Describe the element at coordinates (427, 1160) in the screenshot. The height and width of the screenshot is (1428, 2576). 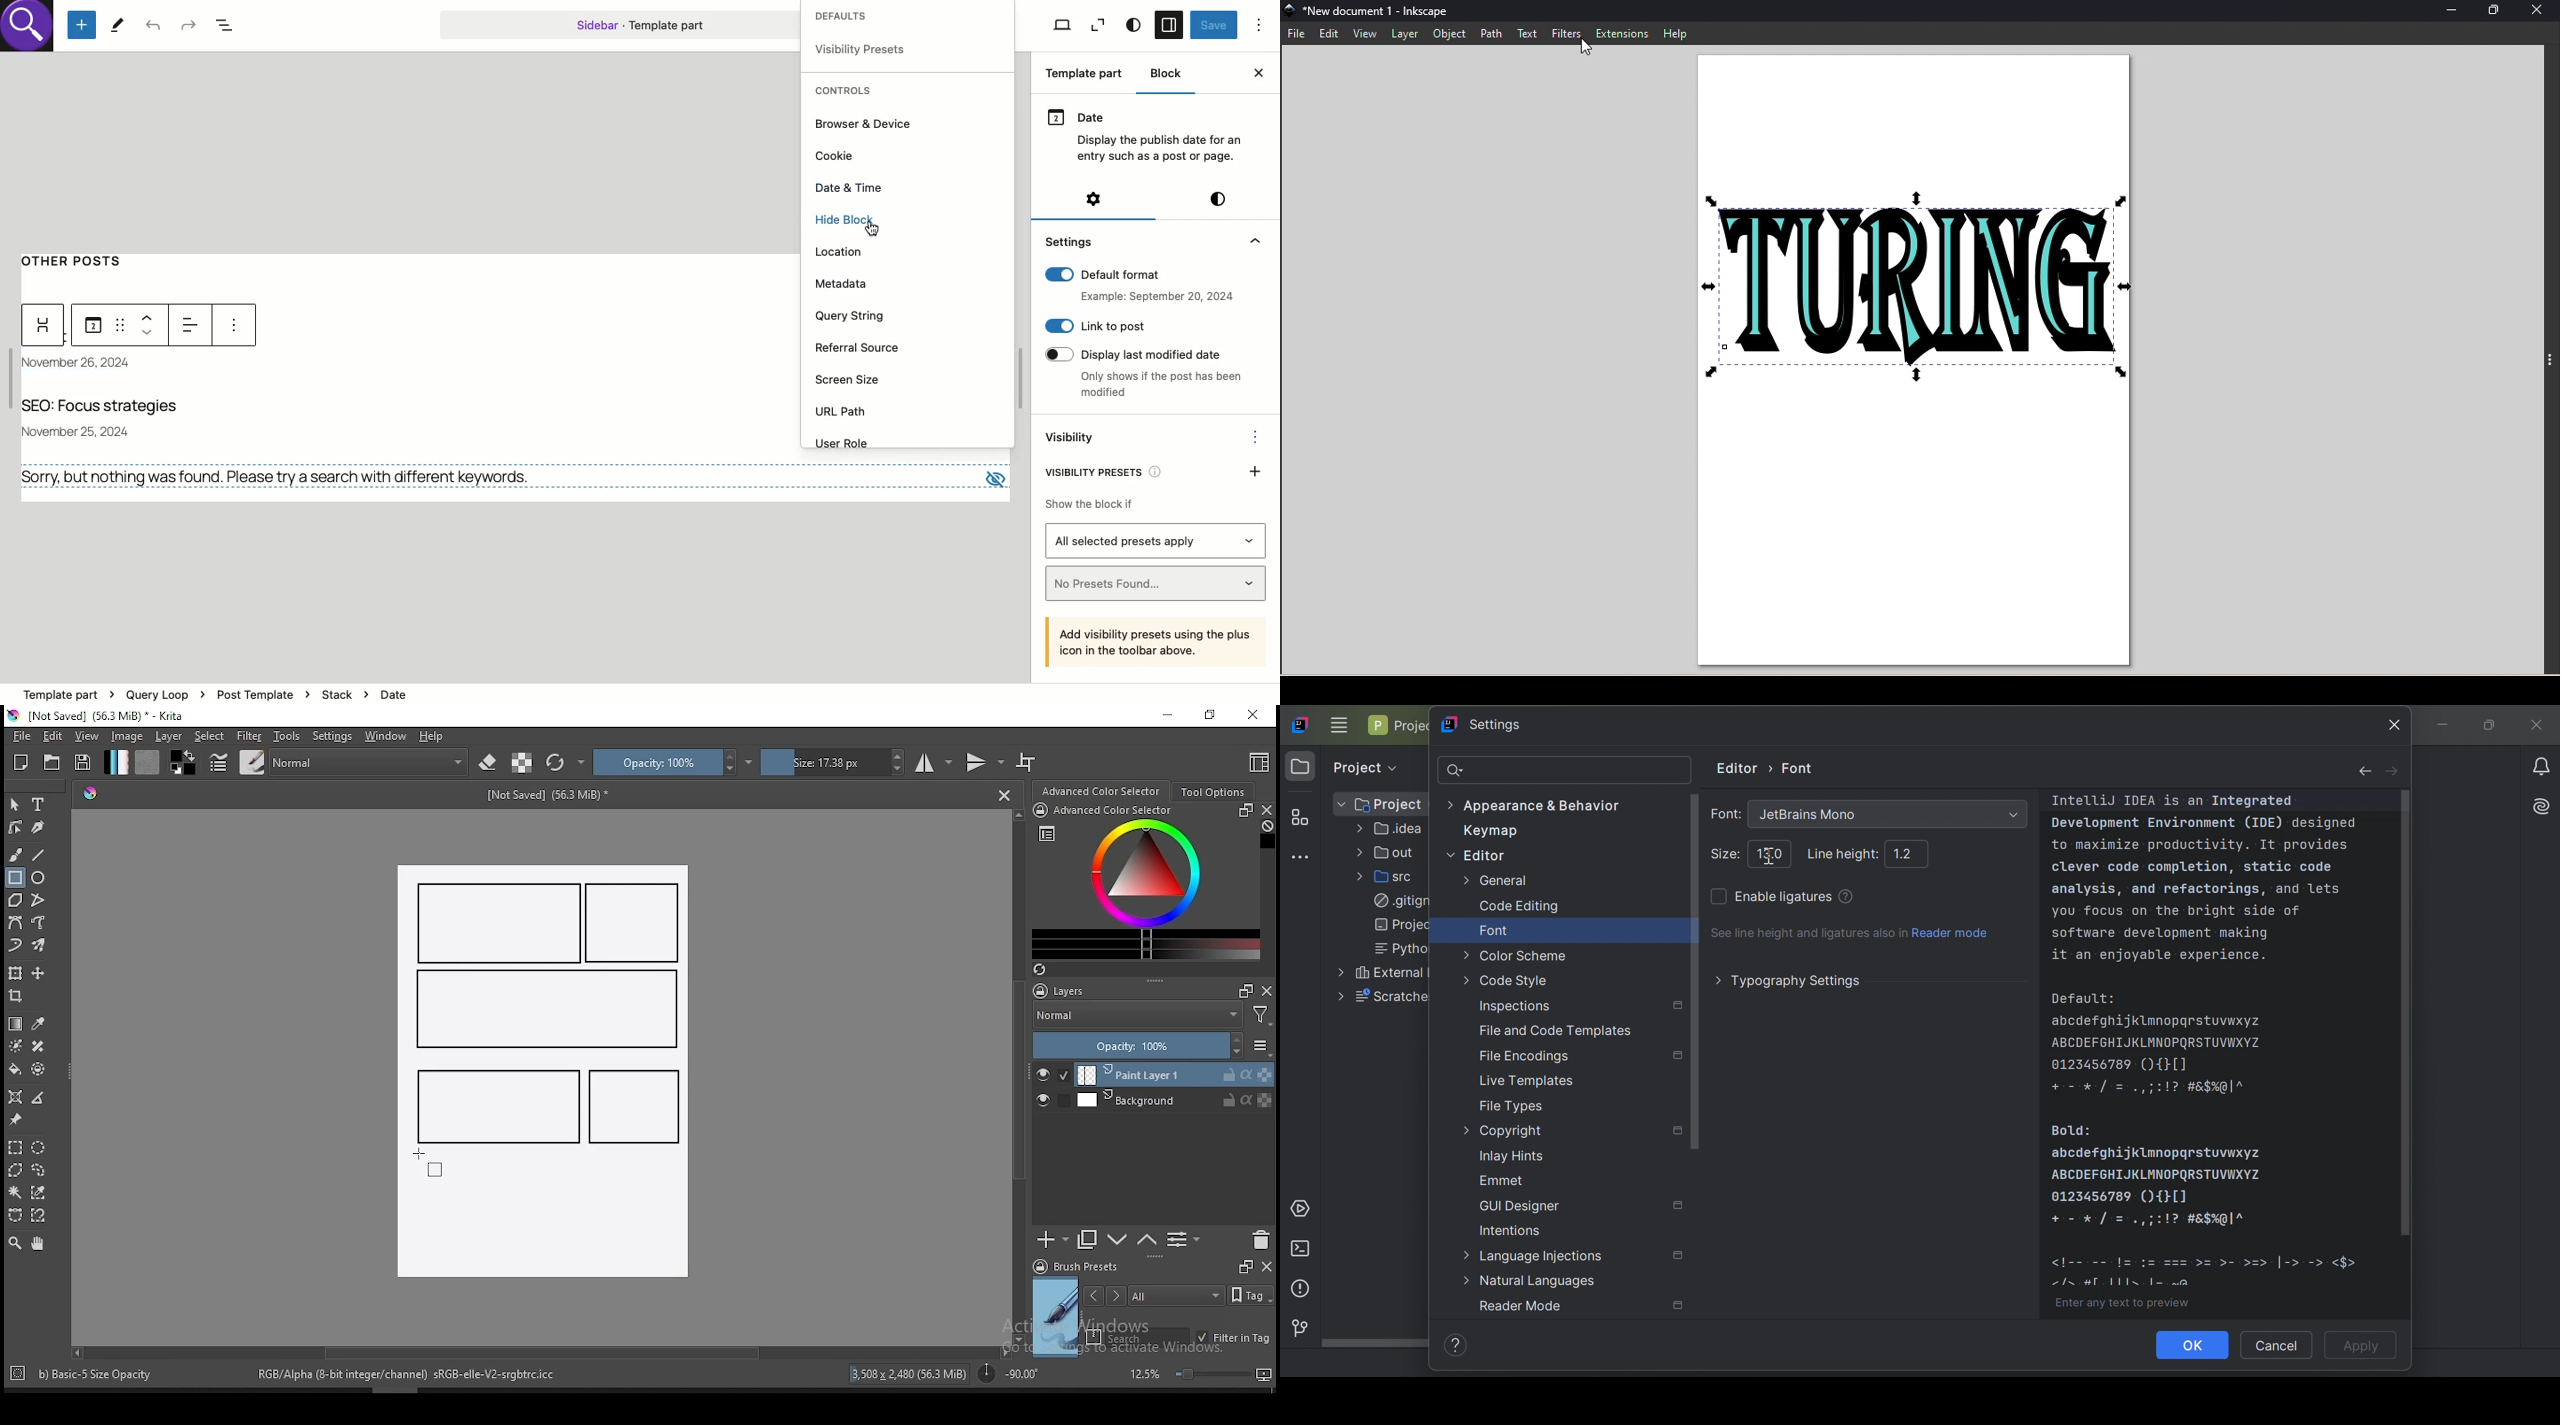
I see `mouse pointer` at that location.